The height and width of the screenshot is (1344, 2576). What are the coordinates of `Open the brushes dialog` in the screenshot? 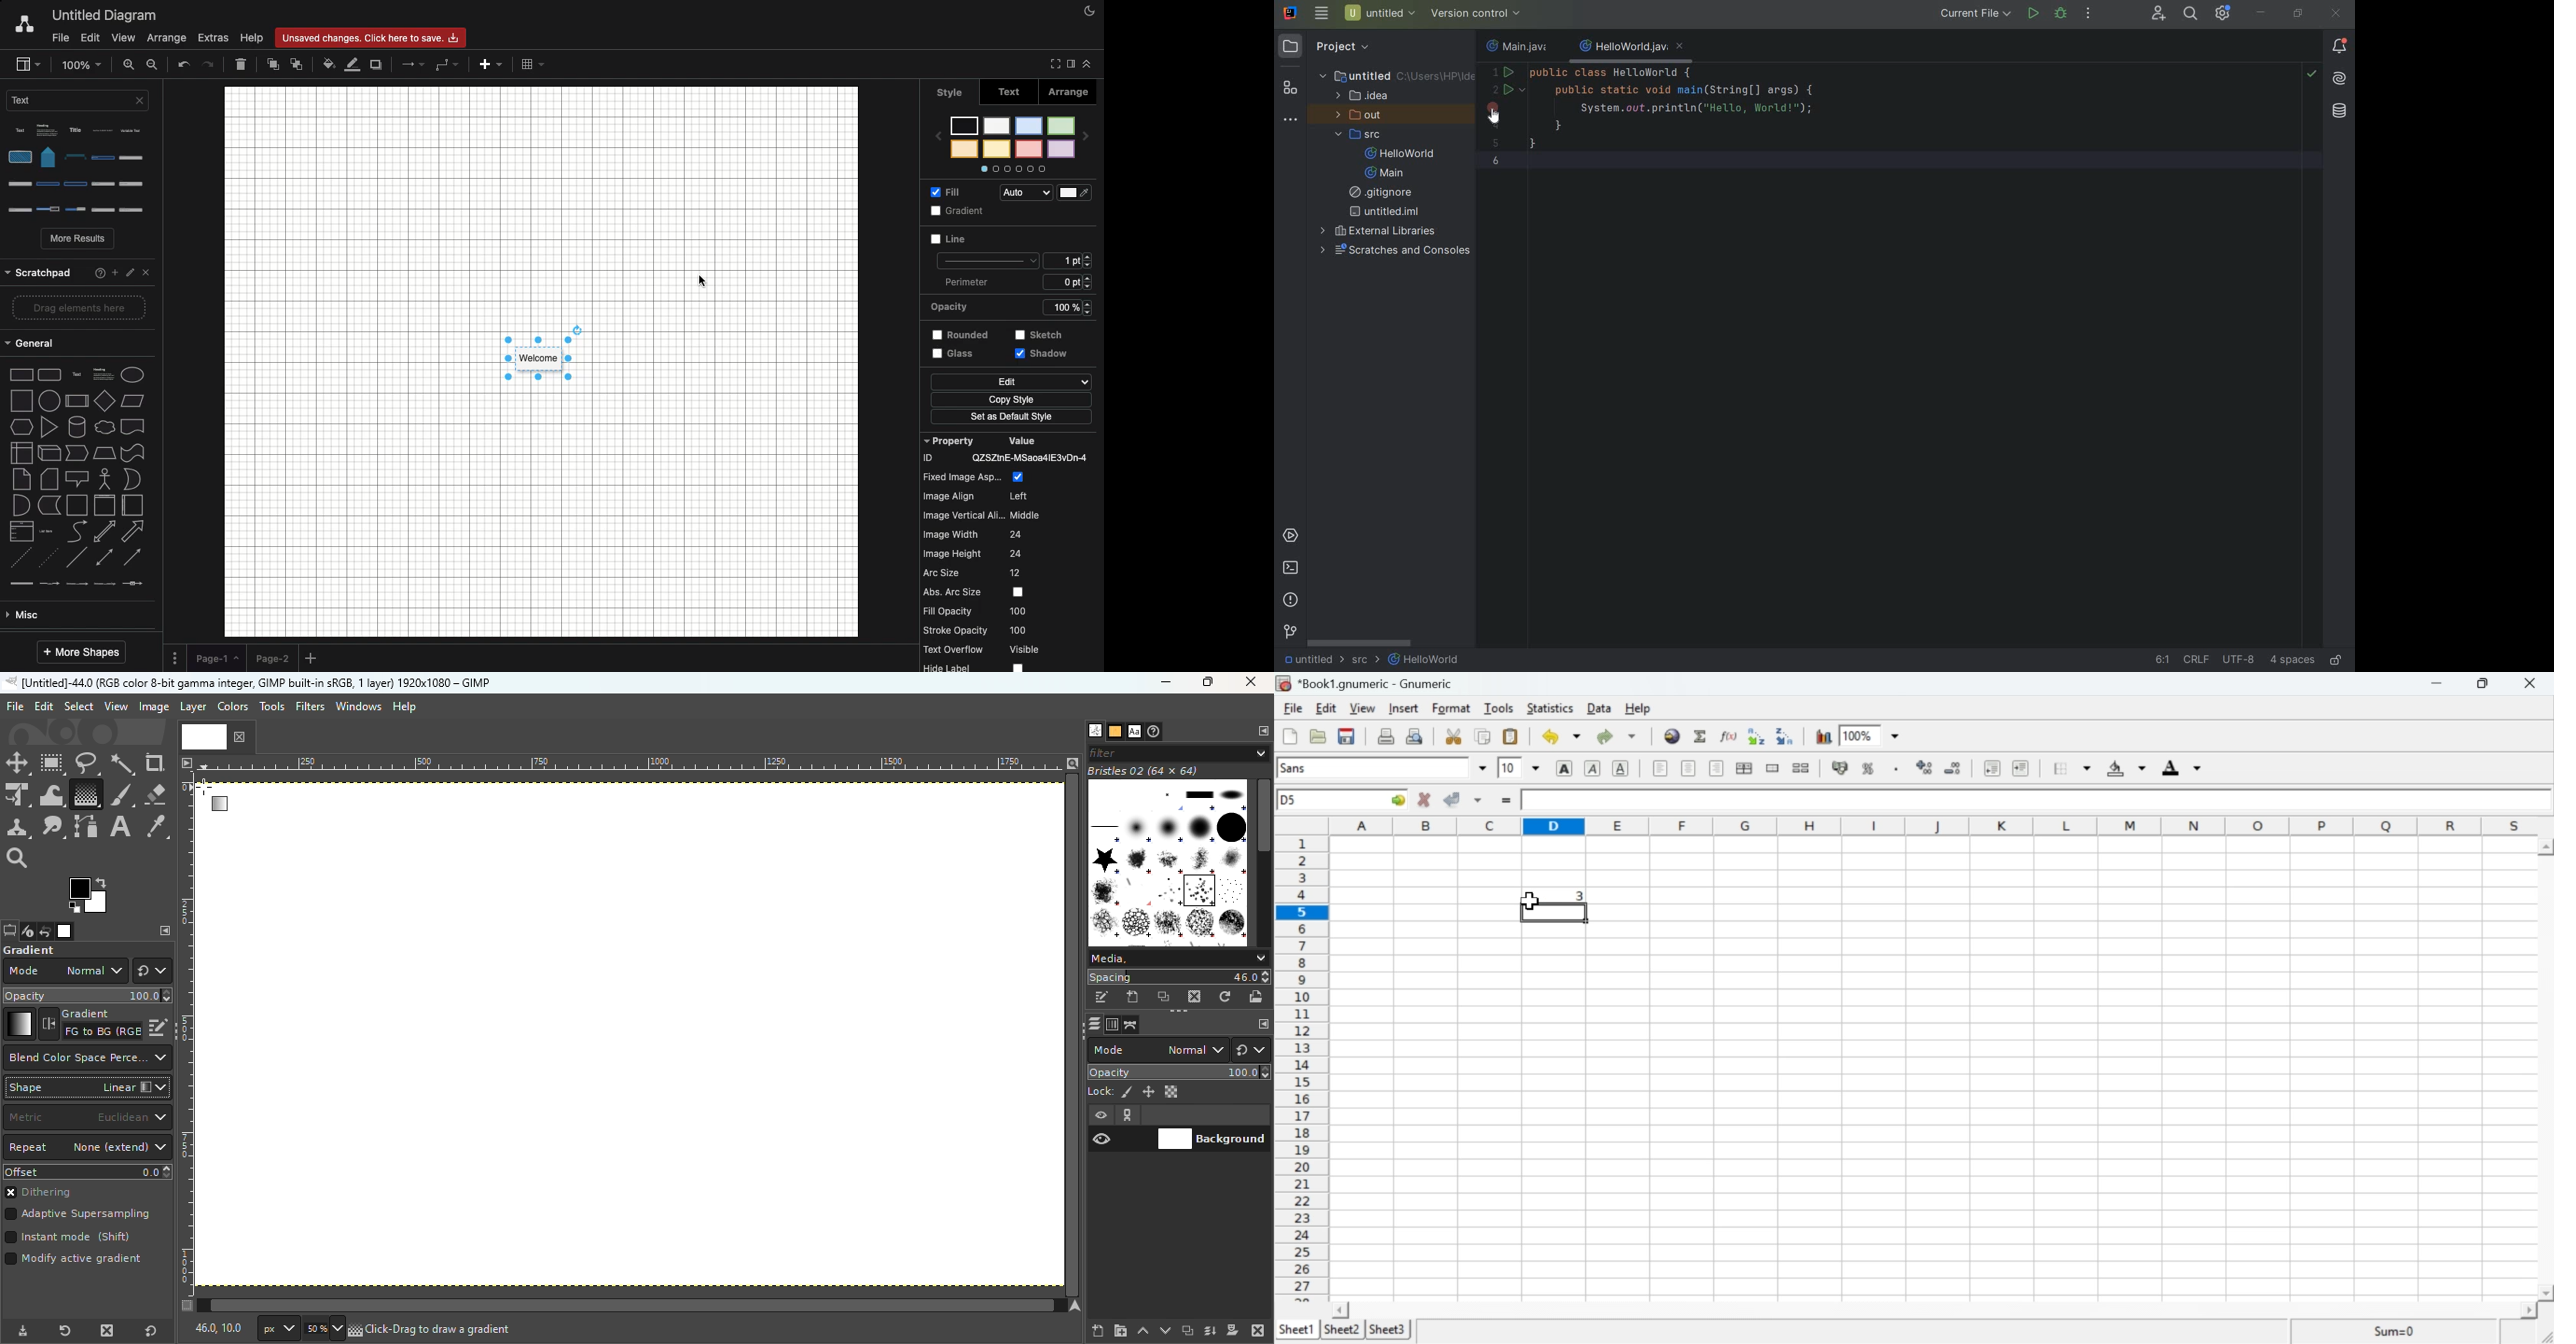 It's located at (1096, 730).